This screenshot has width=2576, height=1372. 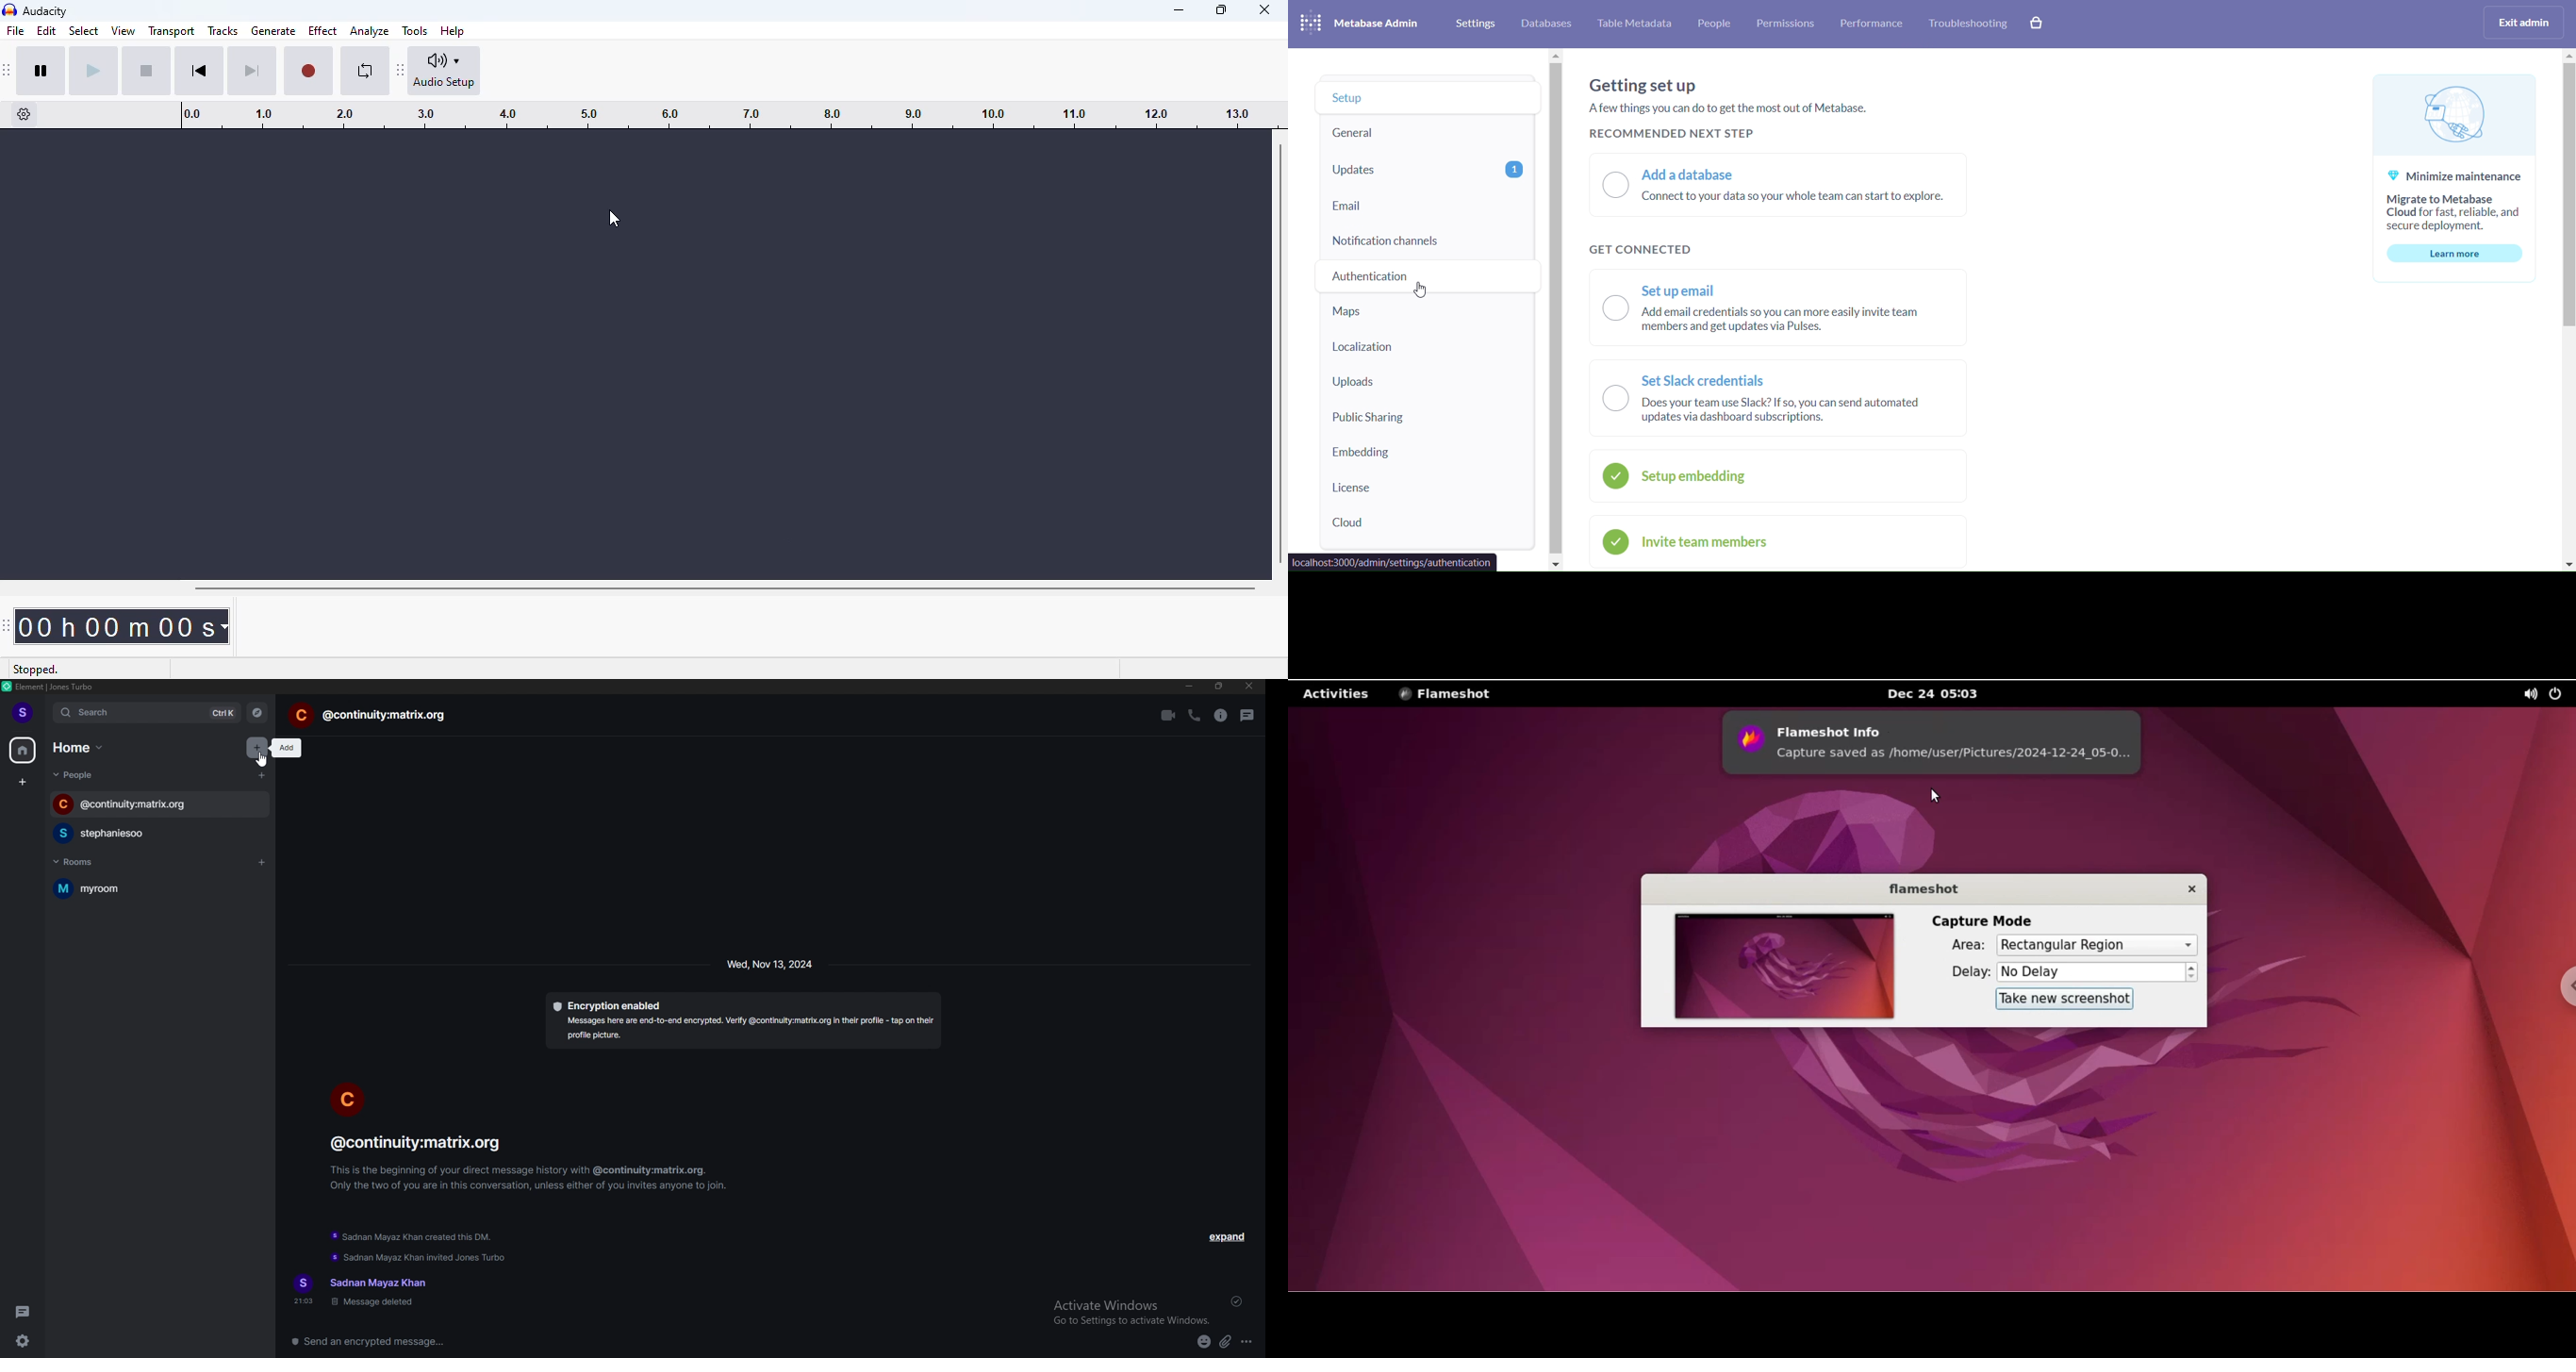 I want to click on add, so click(x=256, y=745).